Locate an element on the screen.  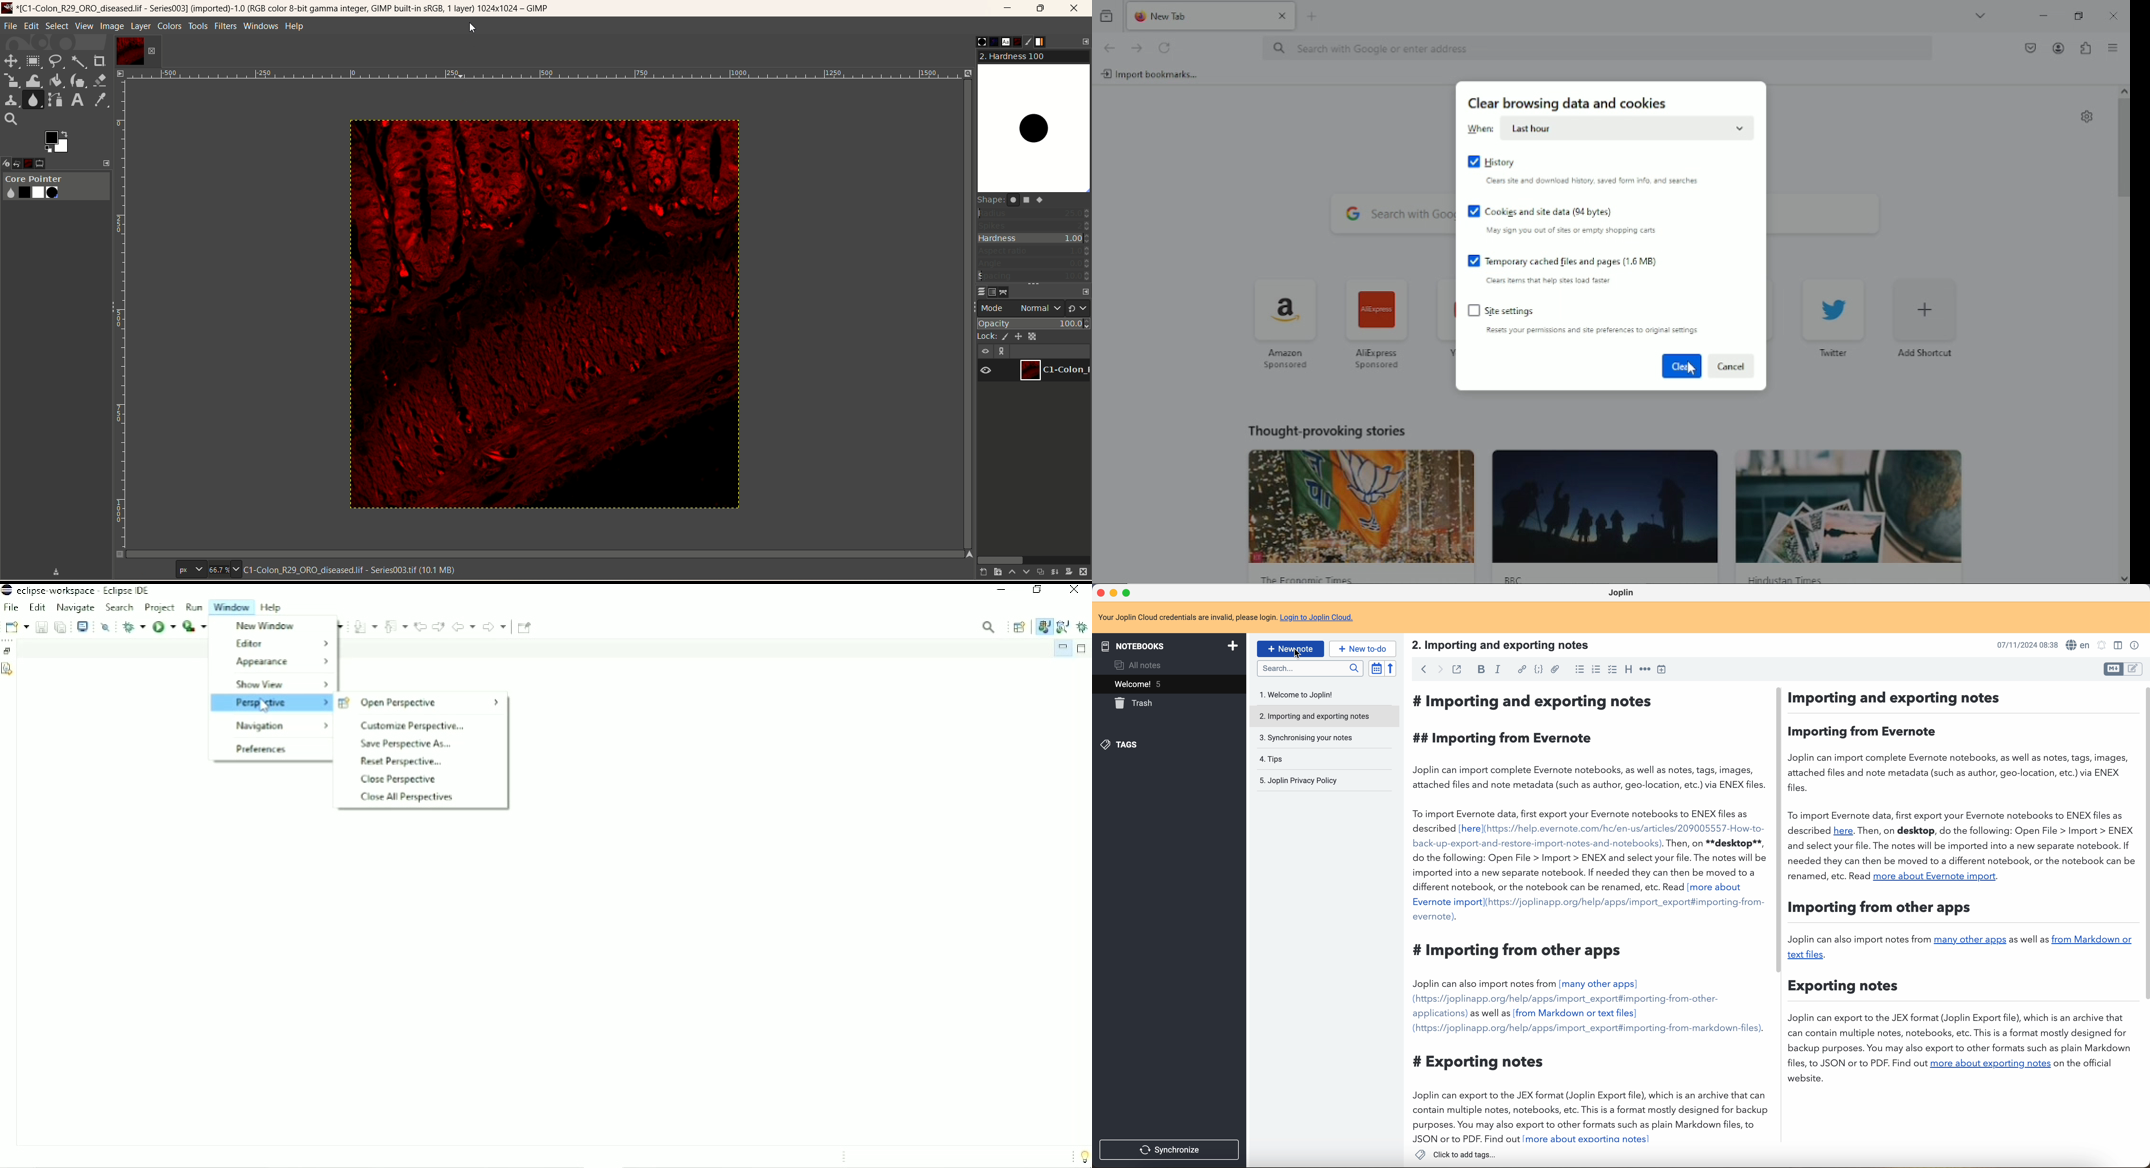
italic is located at coordinates (1500, 670).